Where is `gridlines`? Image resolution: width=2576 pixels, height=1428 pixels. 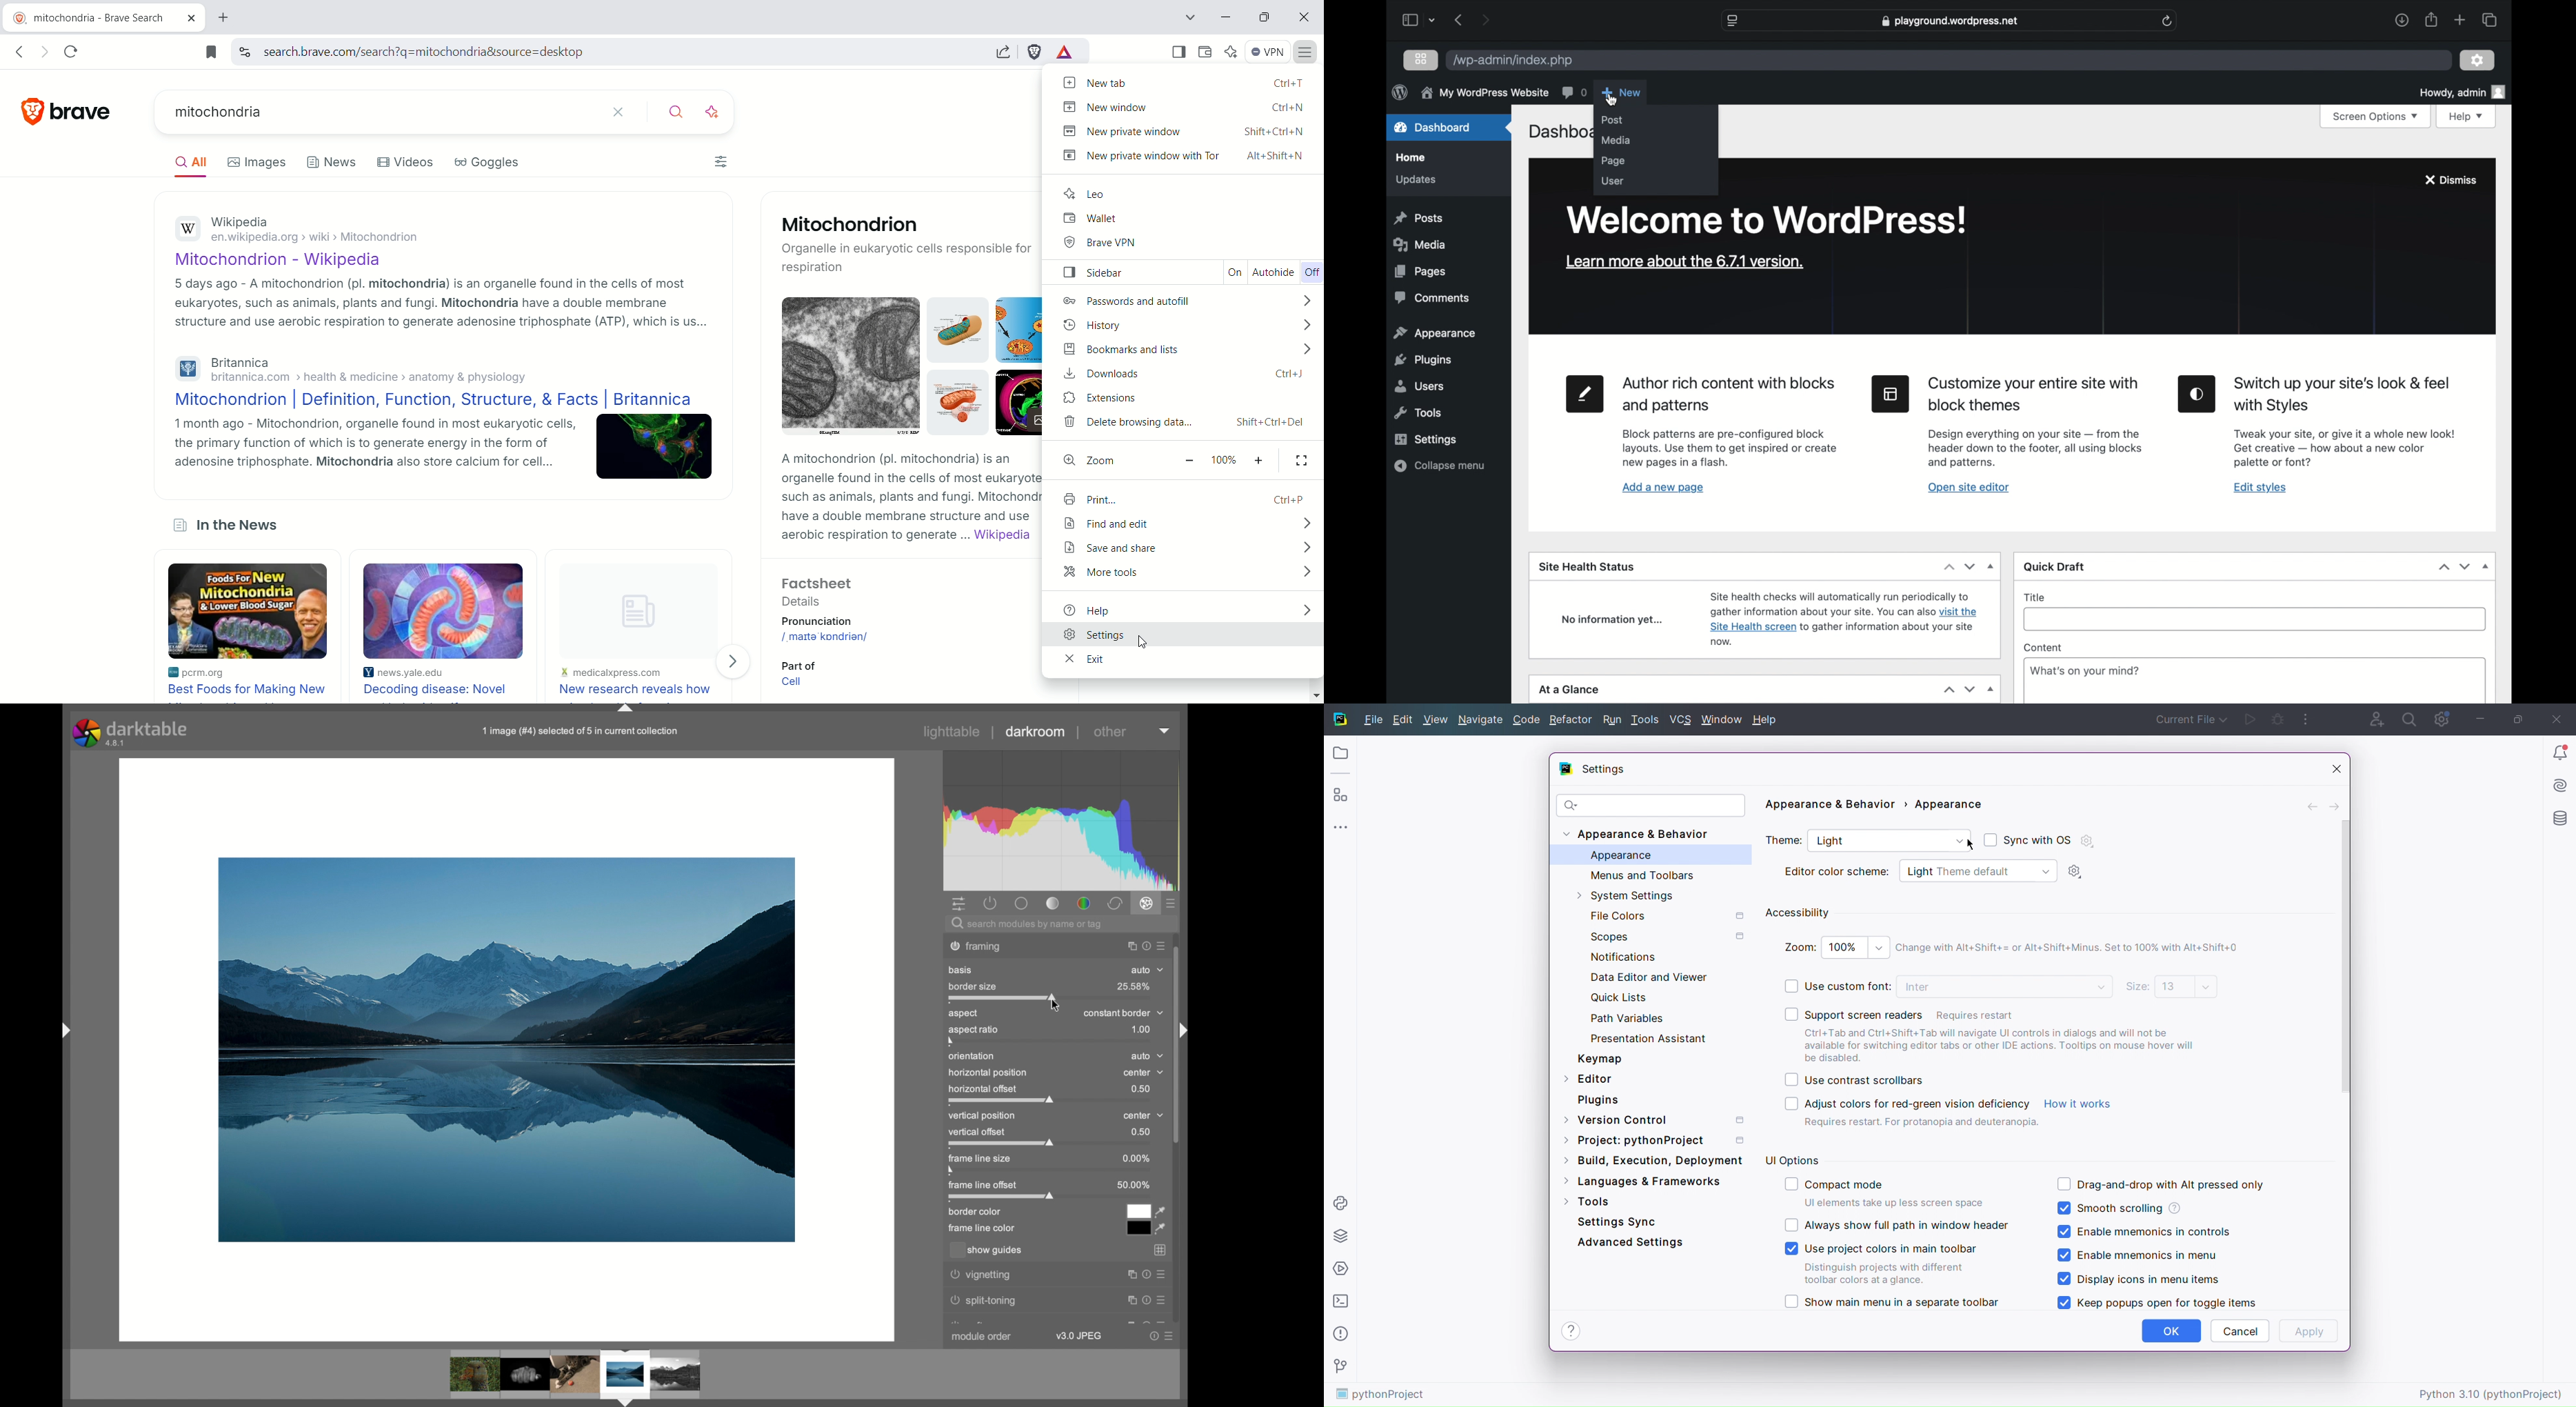
gridlines is located at coordinates (1161, 1251).